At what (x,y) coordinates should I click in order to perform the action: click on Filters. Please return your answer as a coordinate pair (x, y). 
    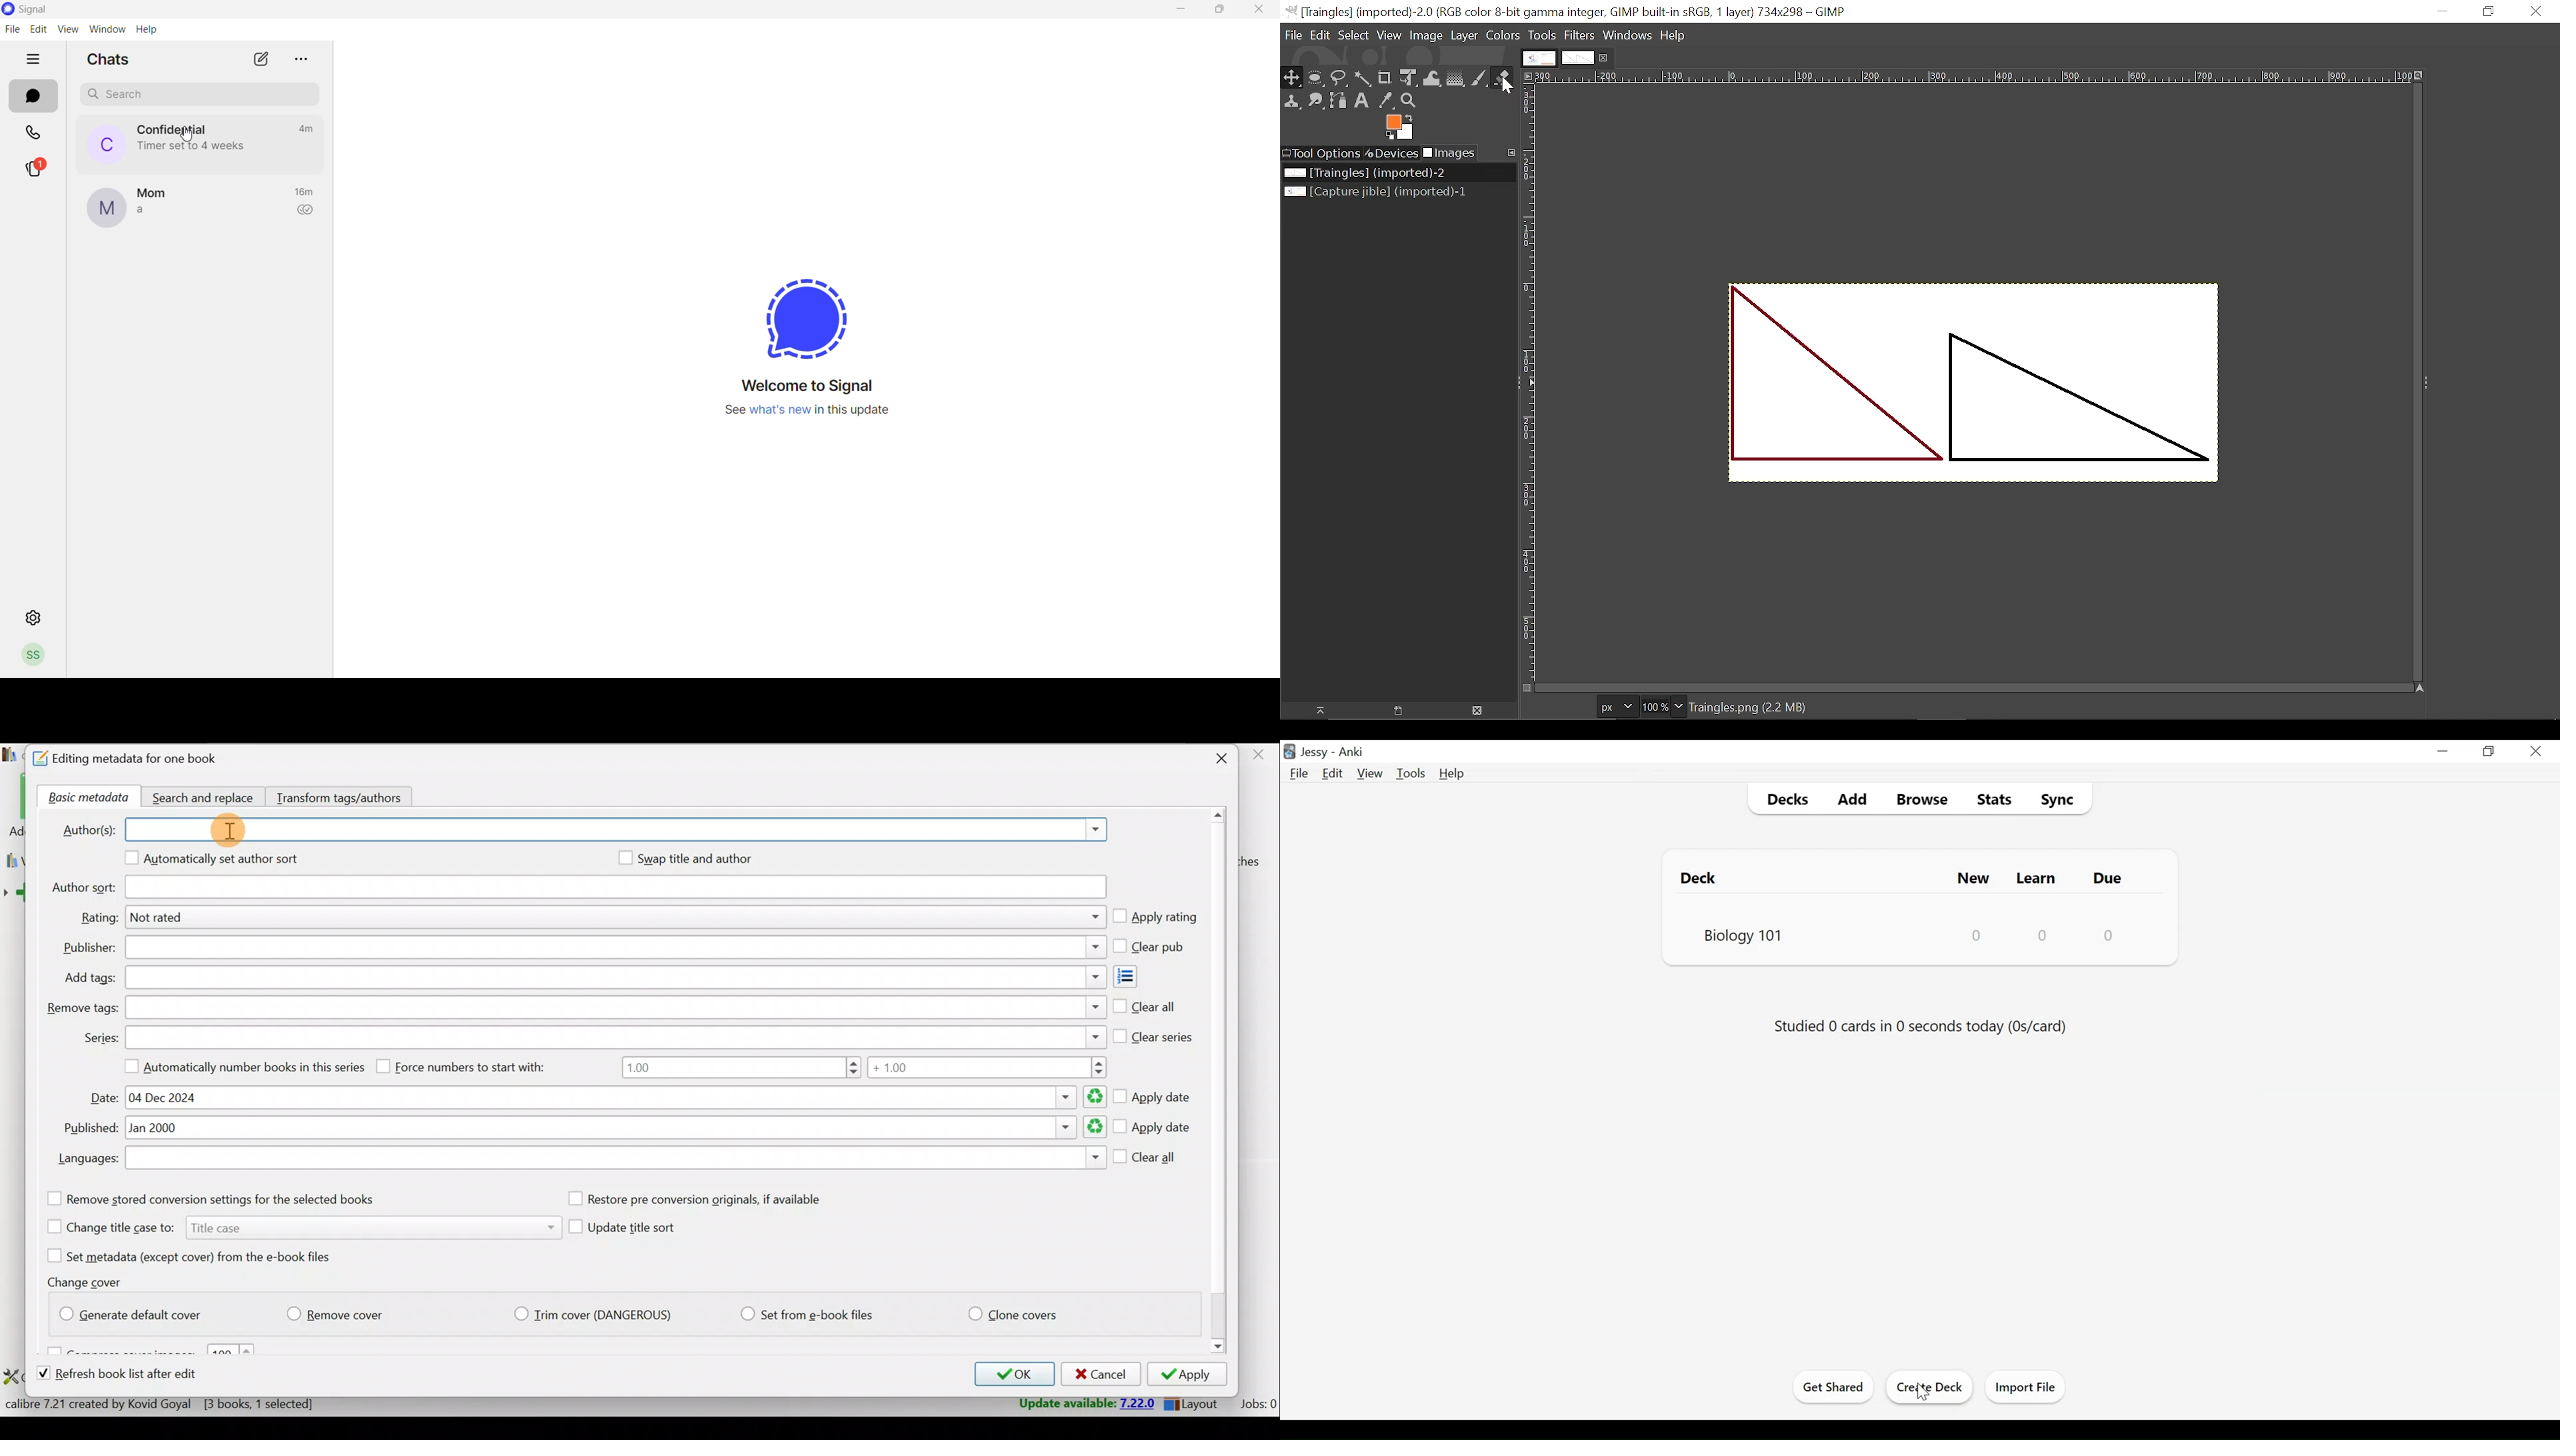
    Looking at the image, I should click on (1580, 35).